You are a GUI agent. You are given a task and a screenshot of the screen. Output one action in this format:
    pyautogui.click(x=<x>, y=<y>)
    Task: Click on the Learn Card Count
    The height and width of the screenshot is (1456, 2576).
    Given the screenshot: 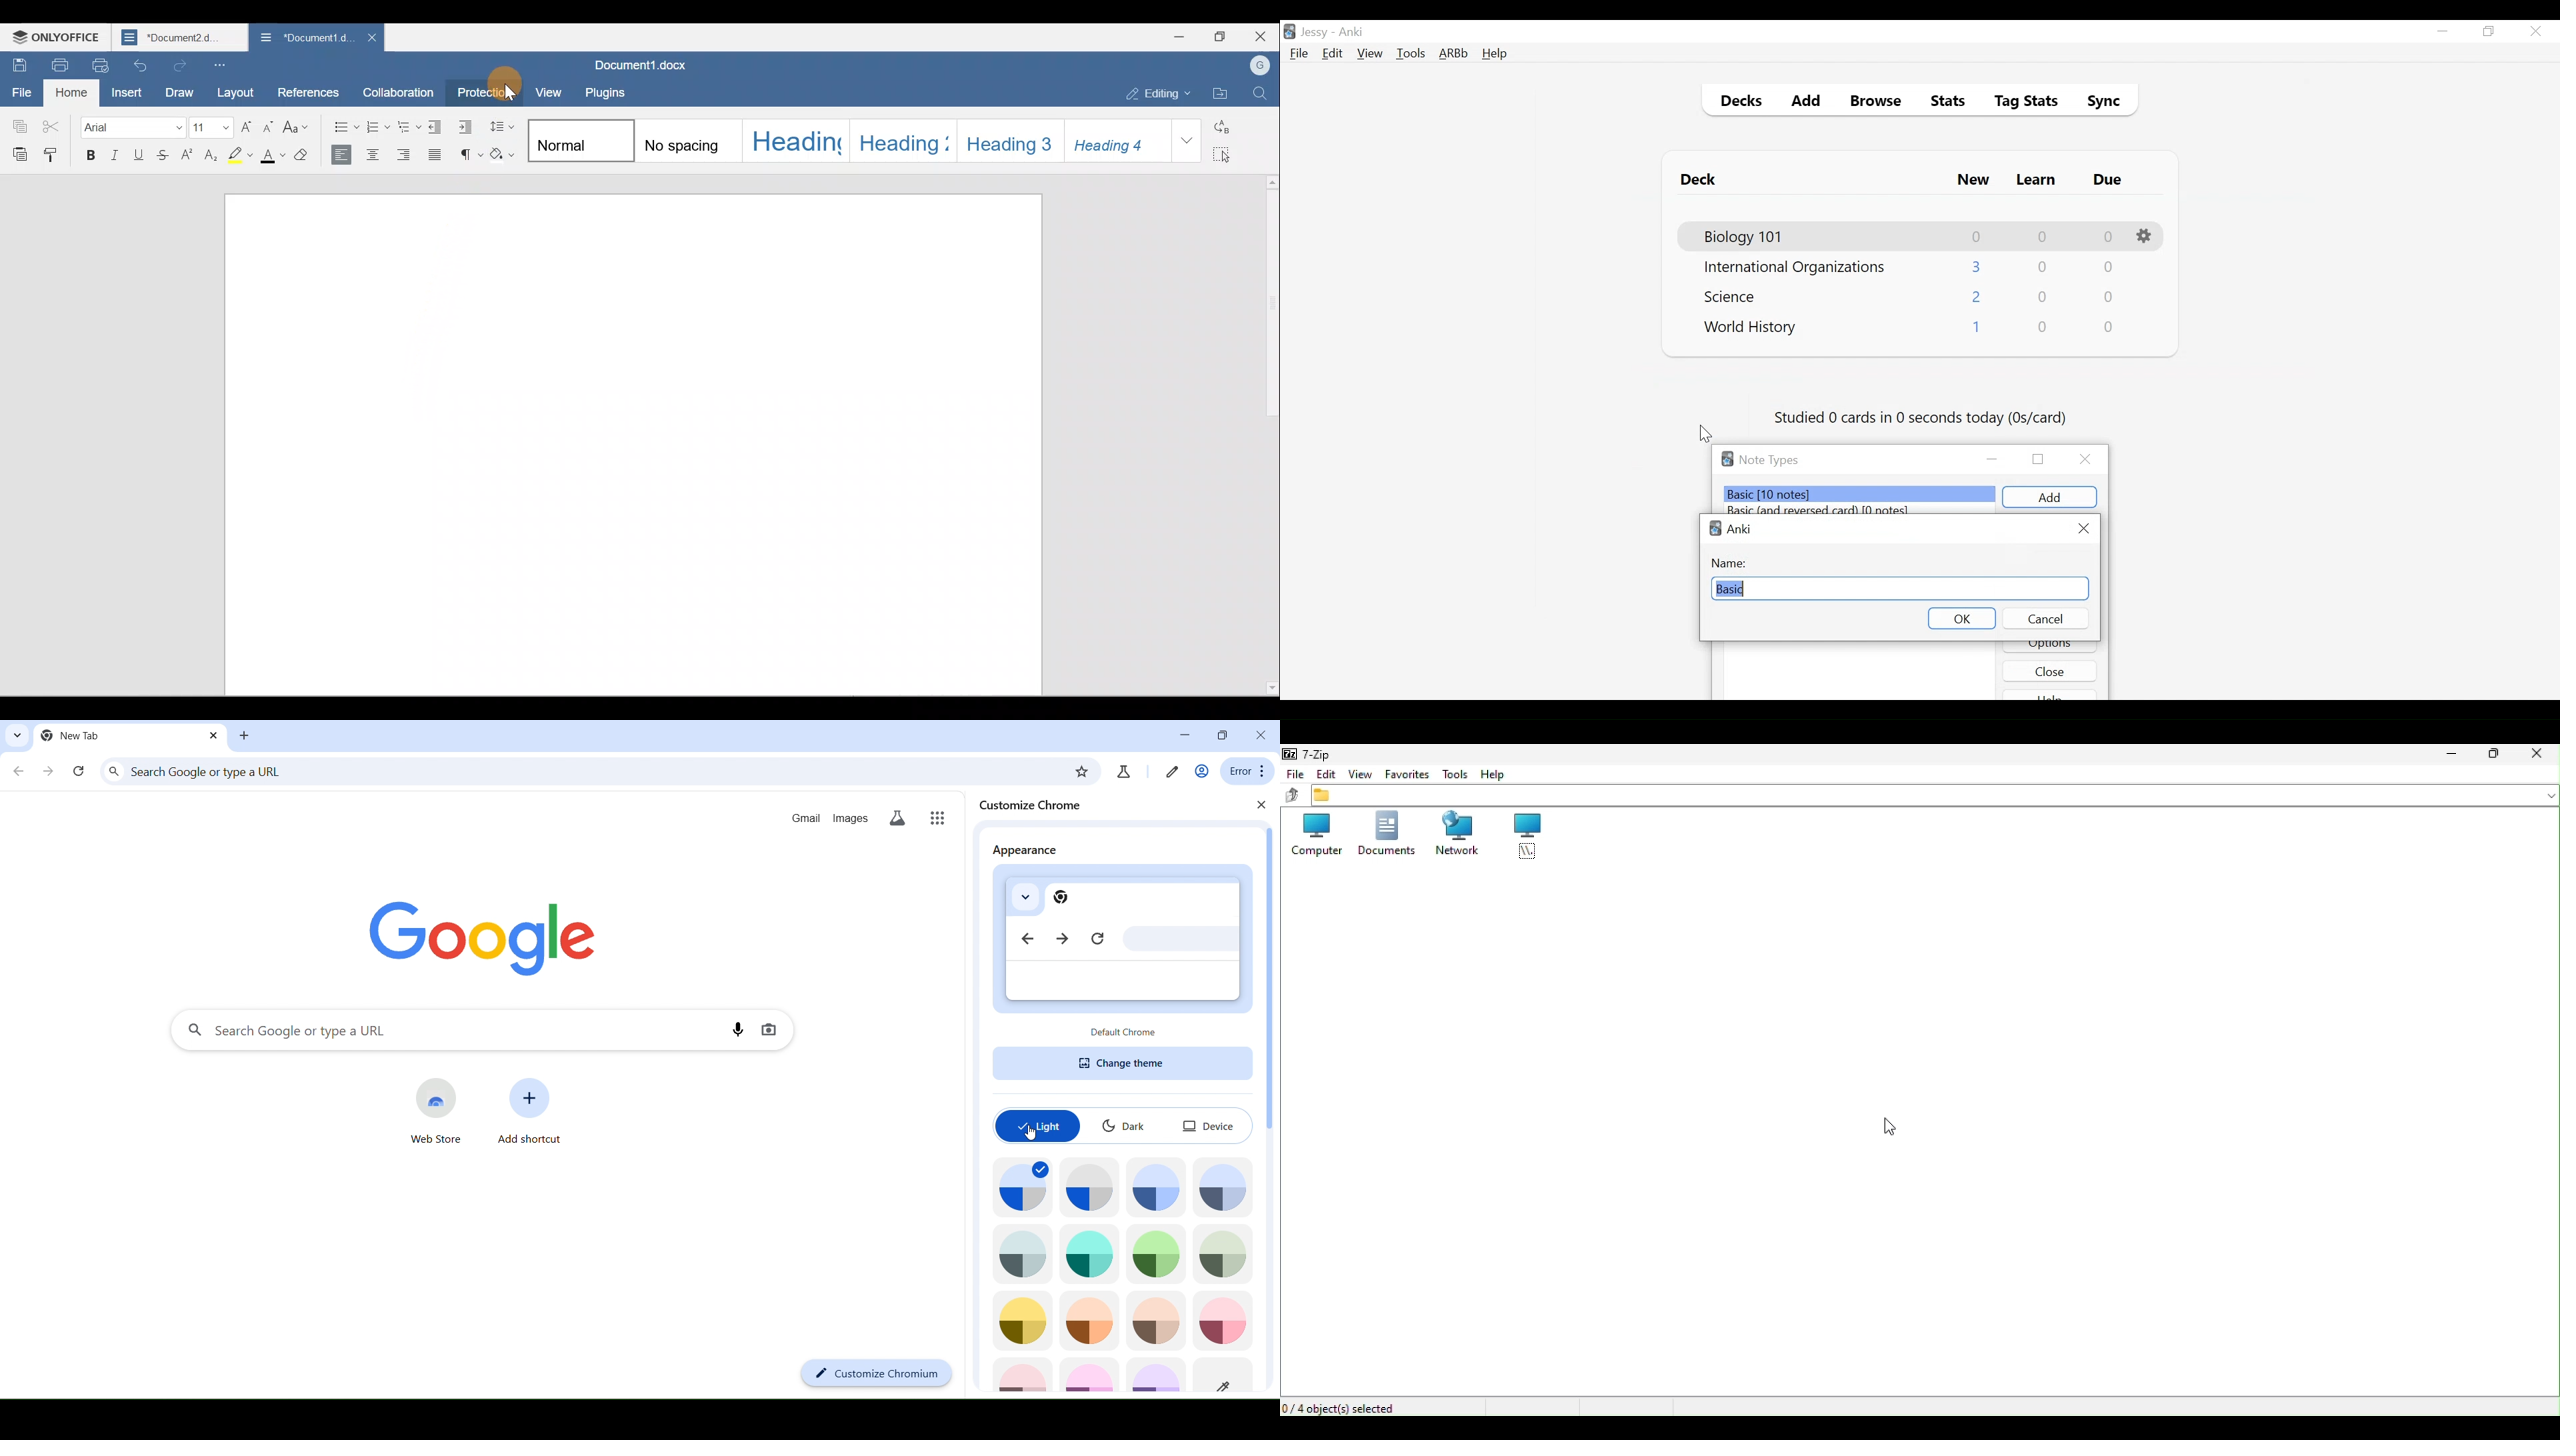 What is the action you would take?
    pyautogui.click(x=2043, y=297)
    